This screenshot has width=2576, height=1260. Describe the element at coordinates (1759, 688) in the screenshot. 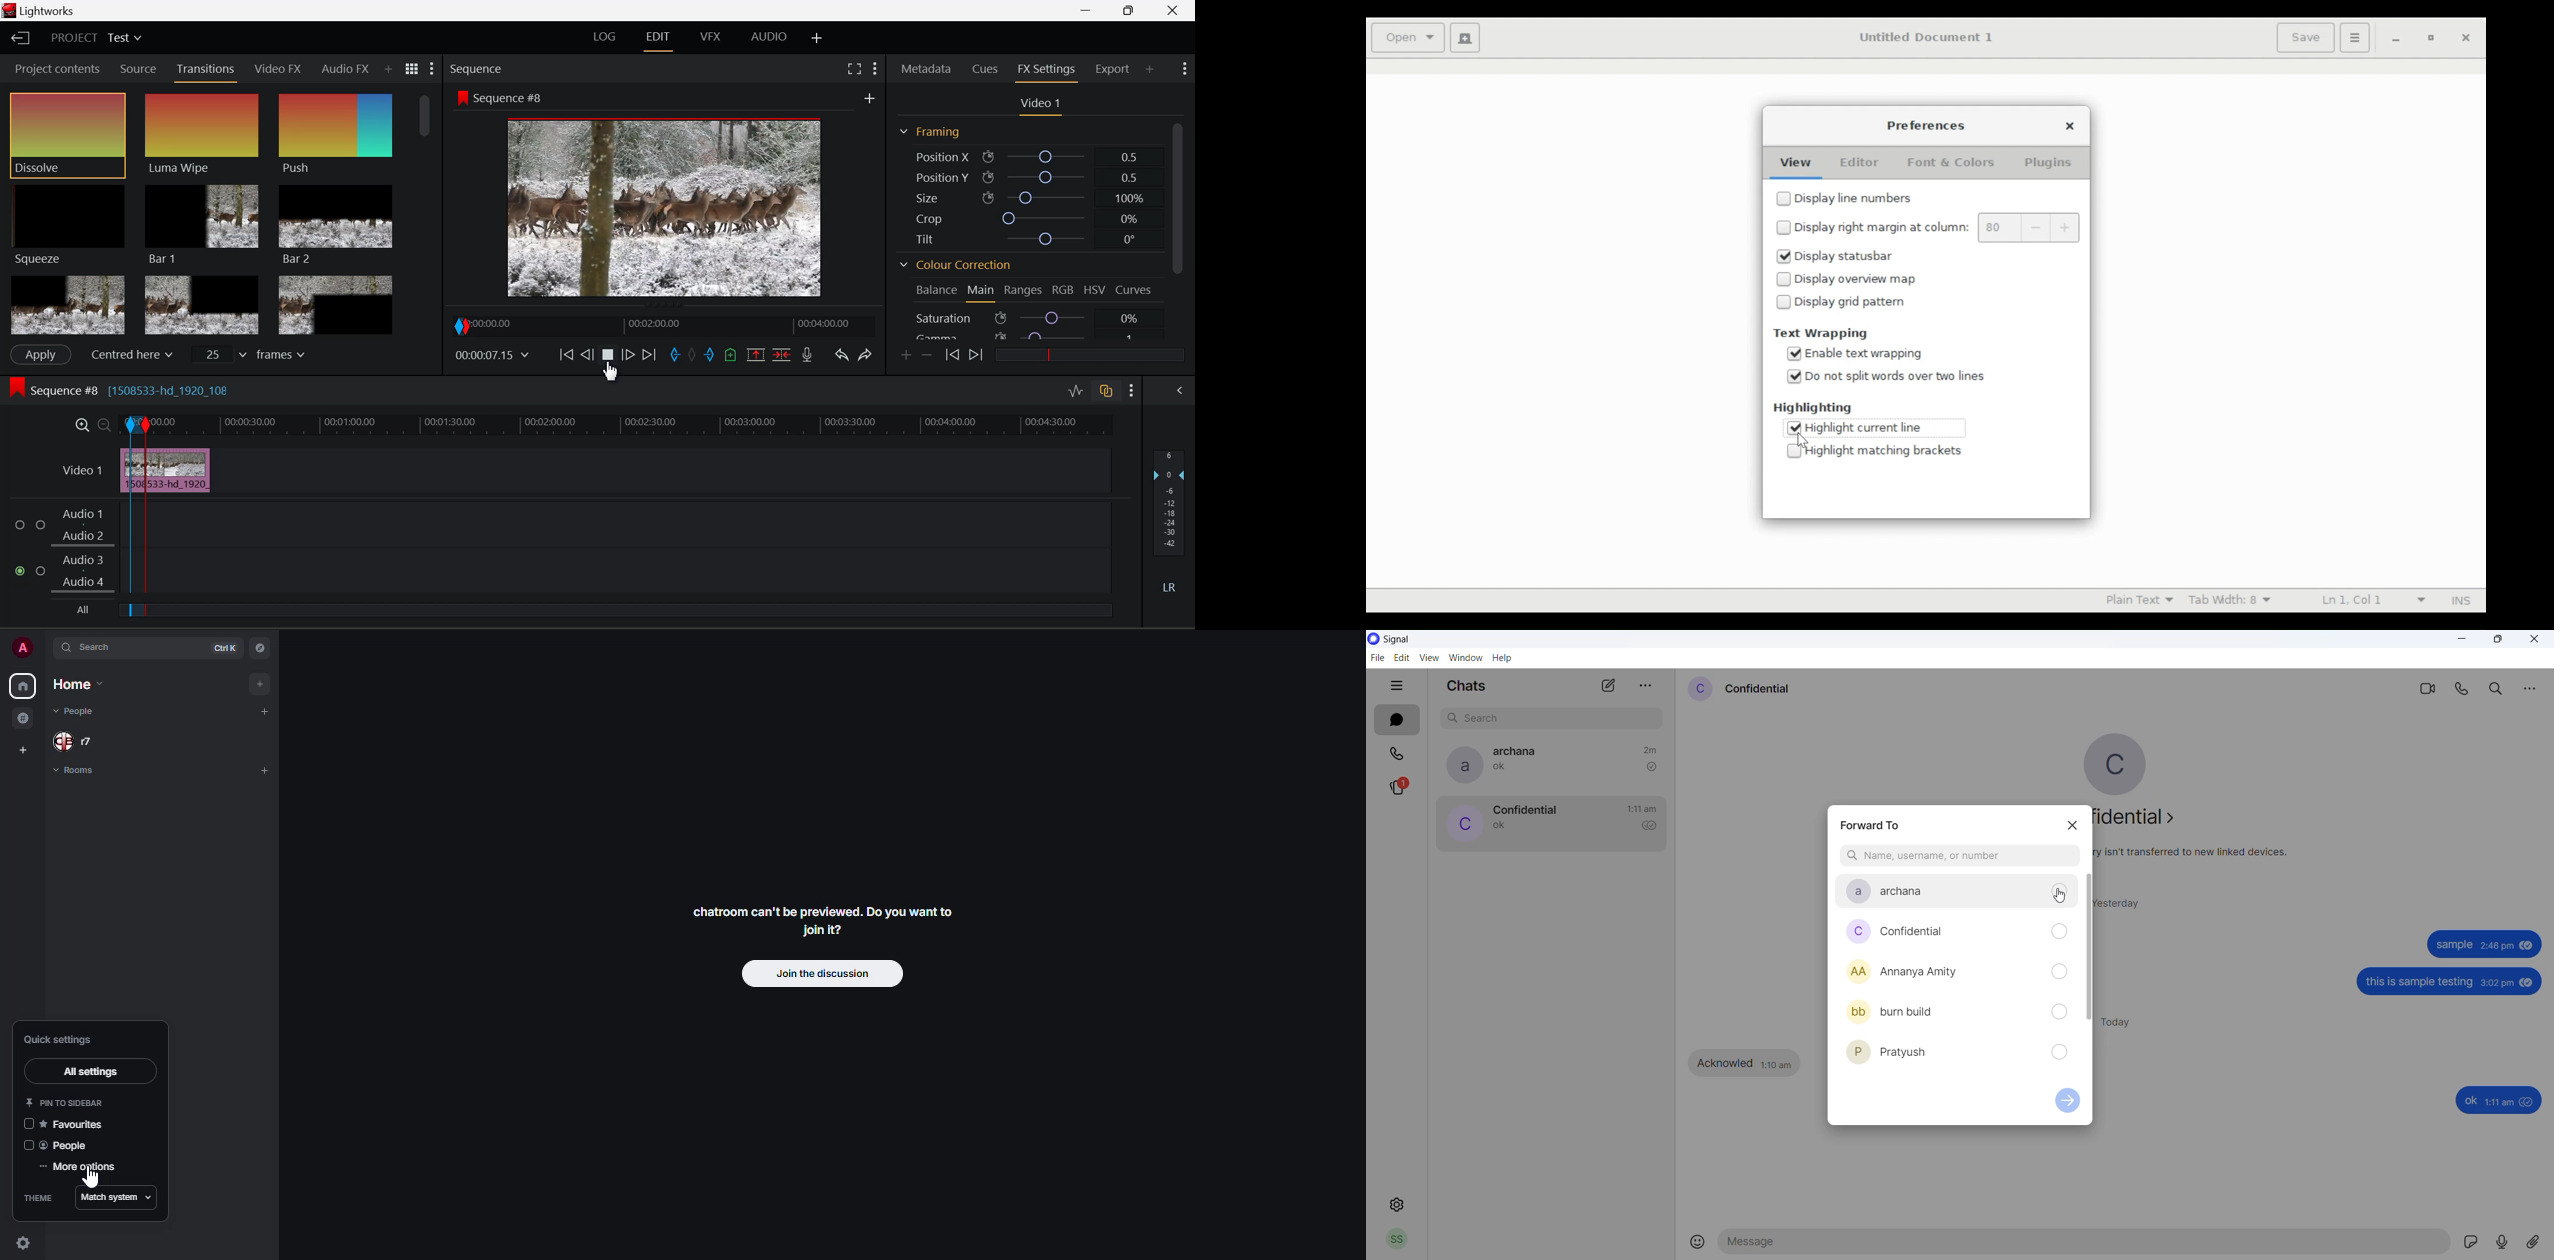

I see `contact name` at that location.